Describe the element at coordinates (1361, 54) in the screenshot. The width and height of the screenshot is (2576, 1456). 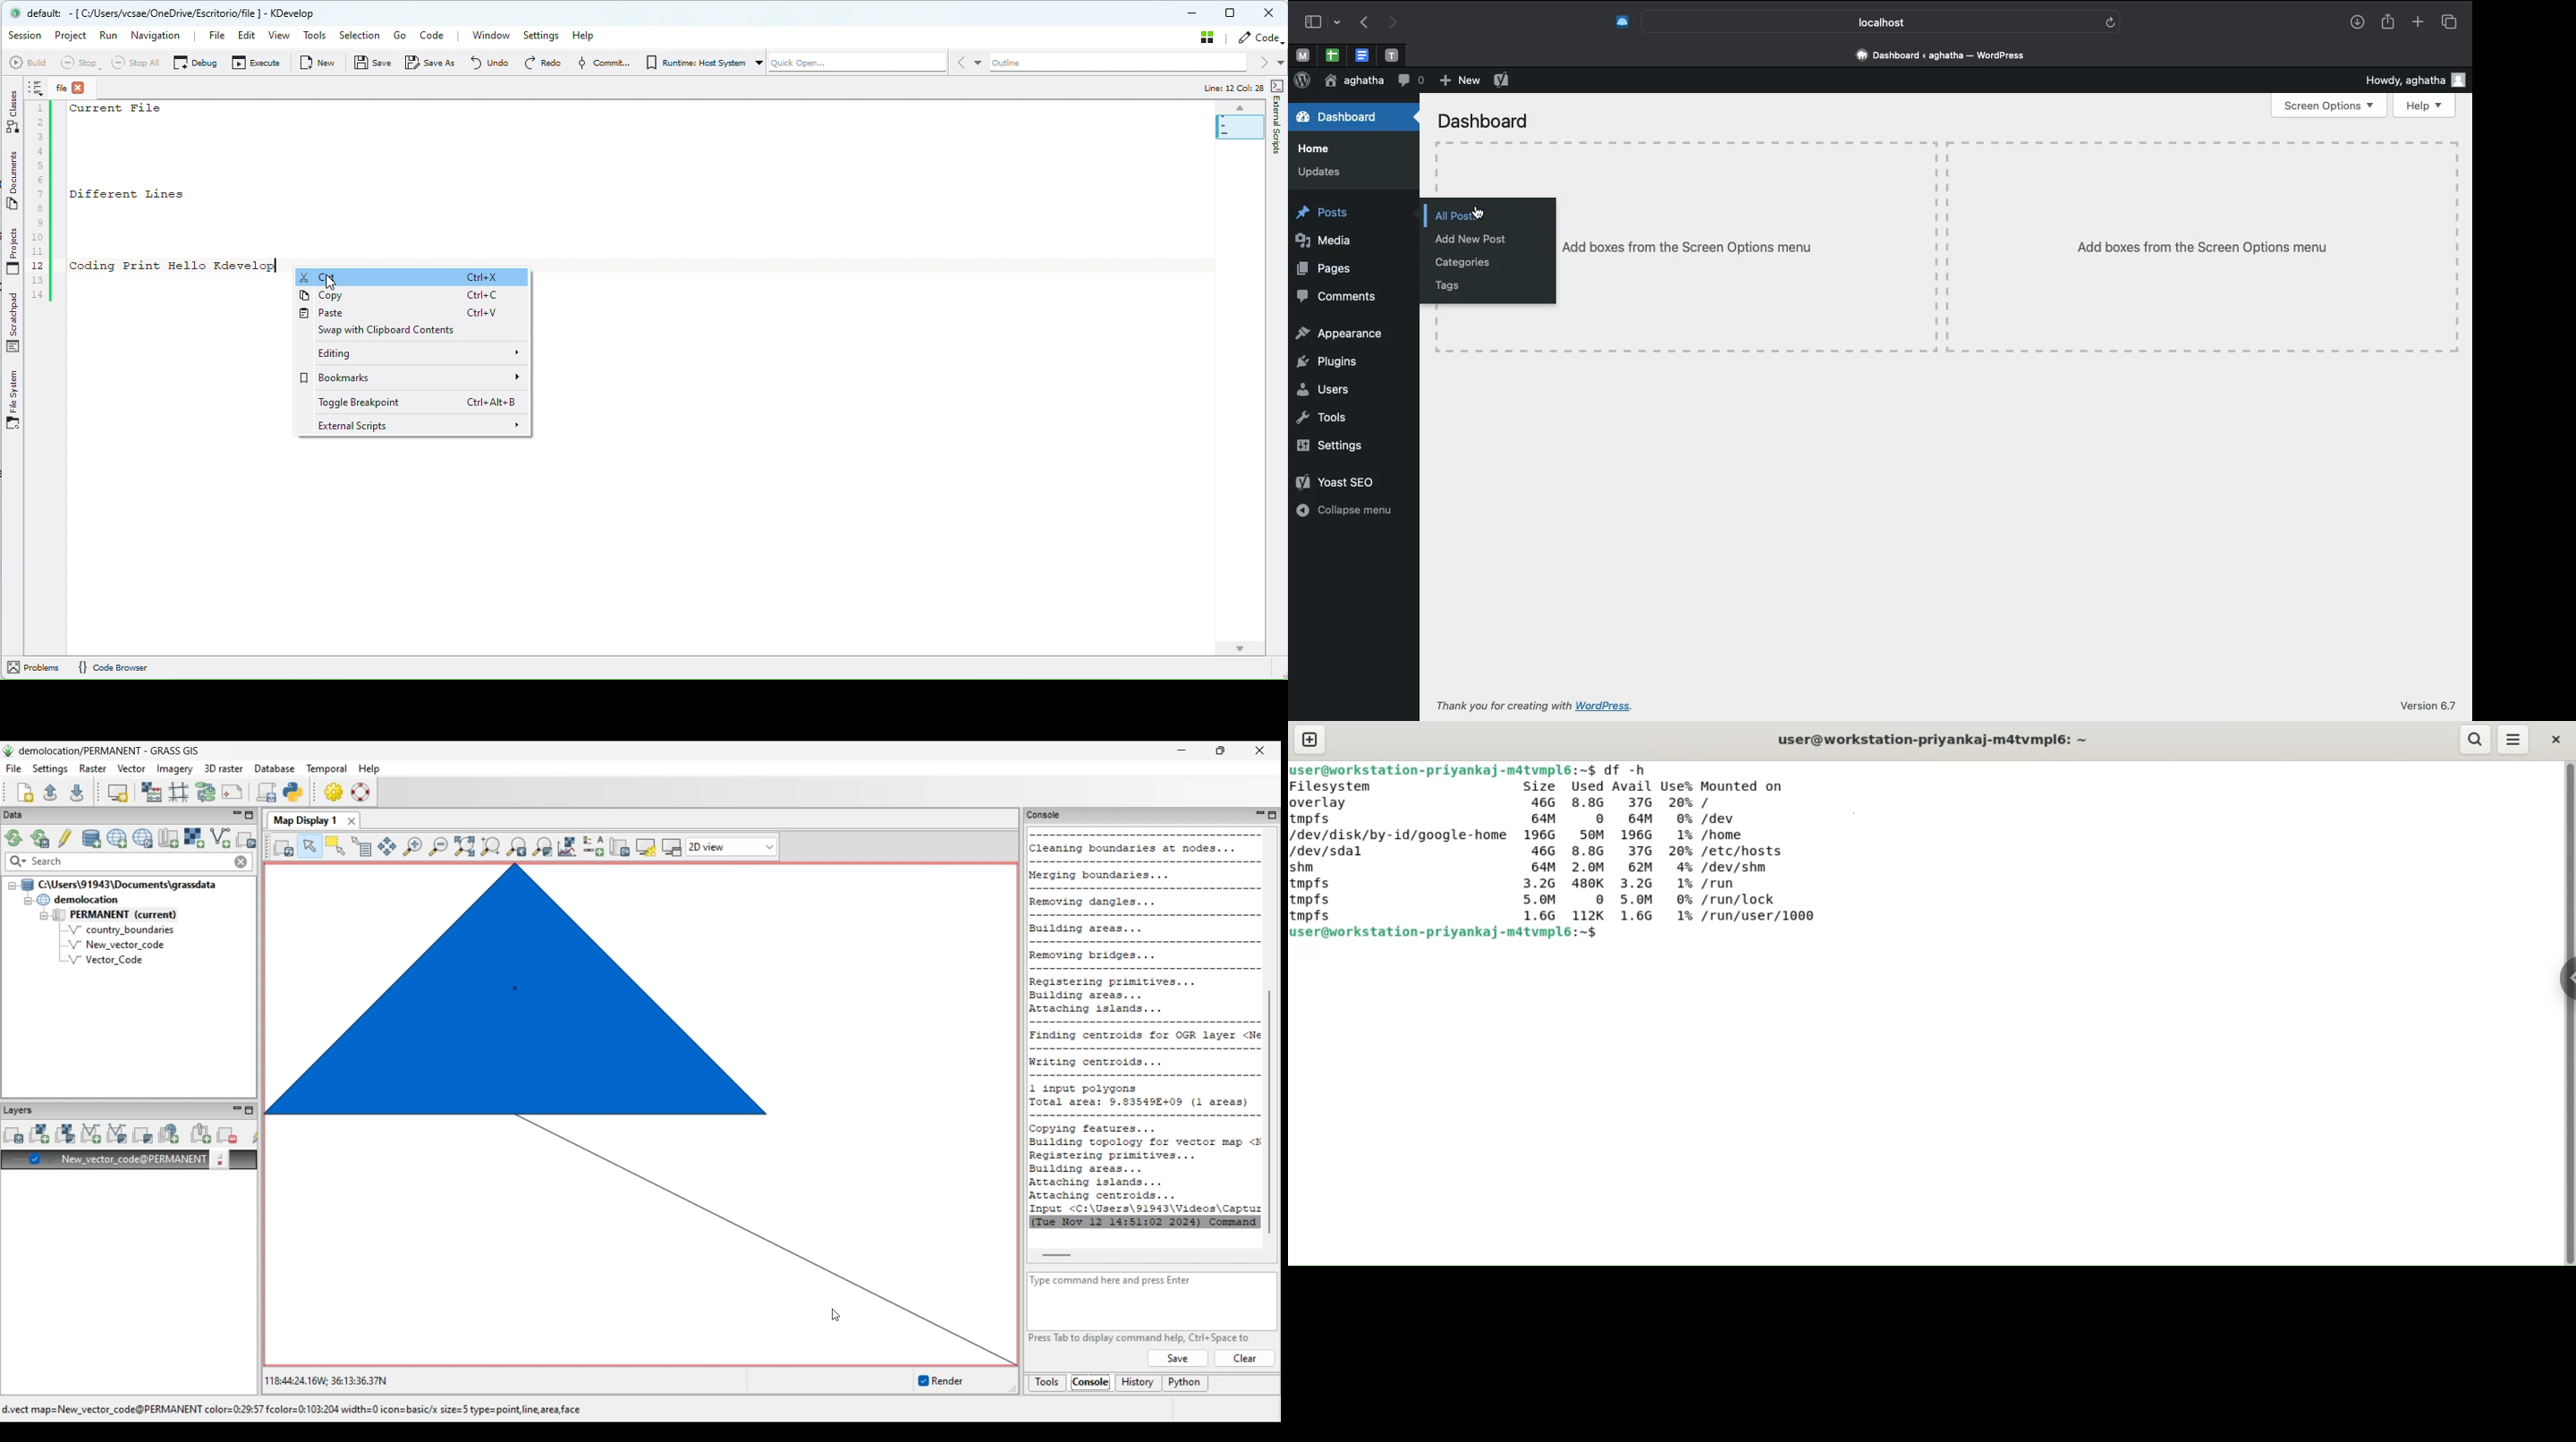
I see `Pinned tabs` at that location.